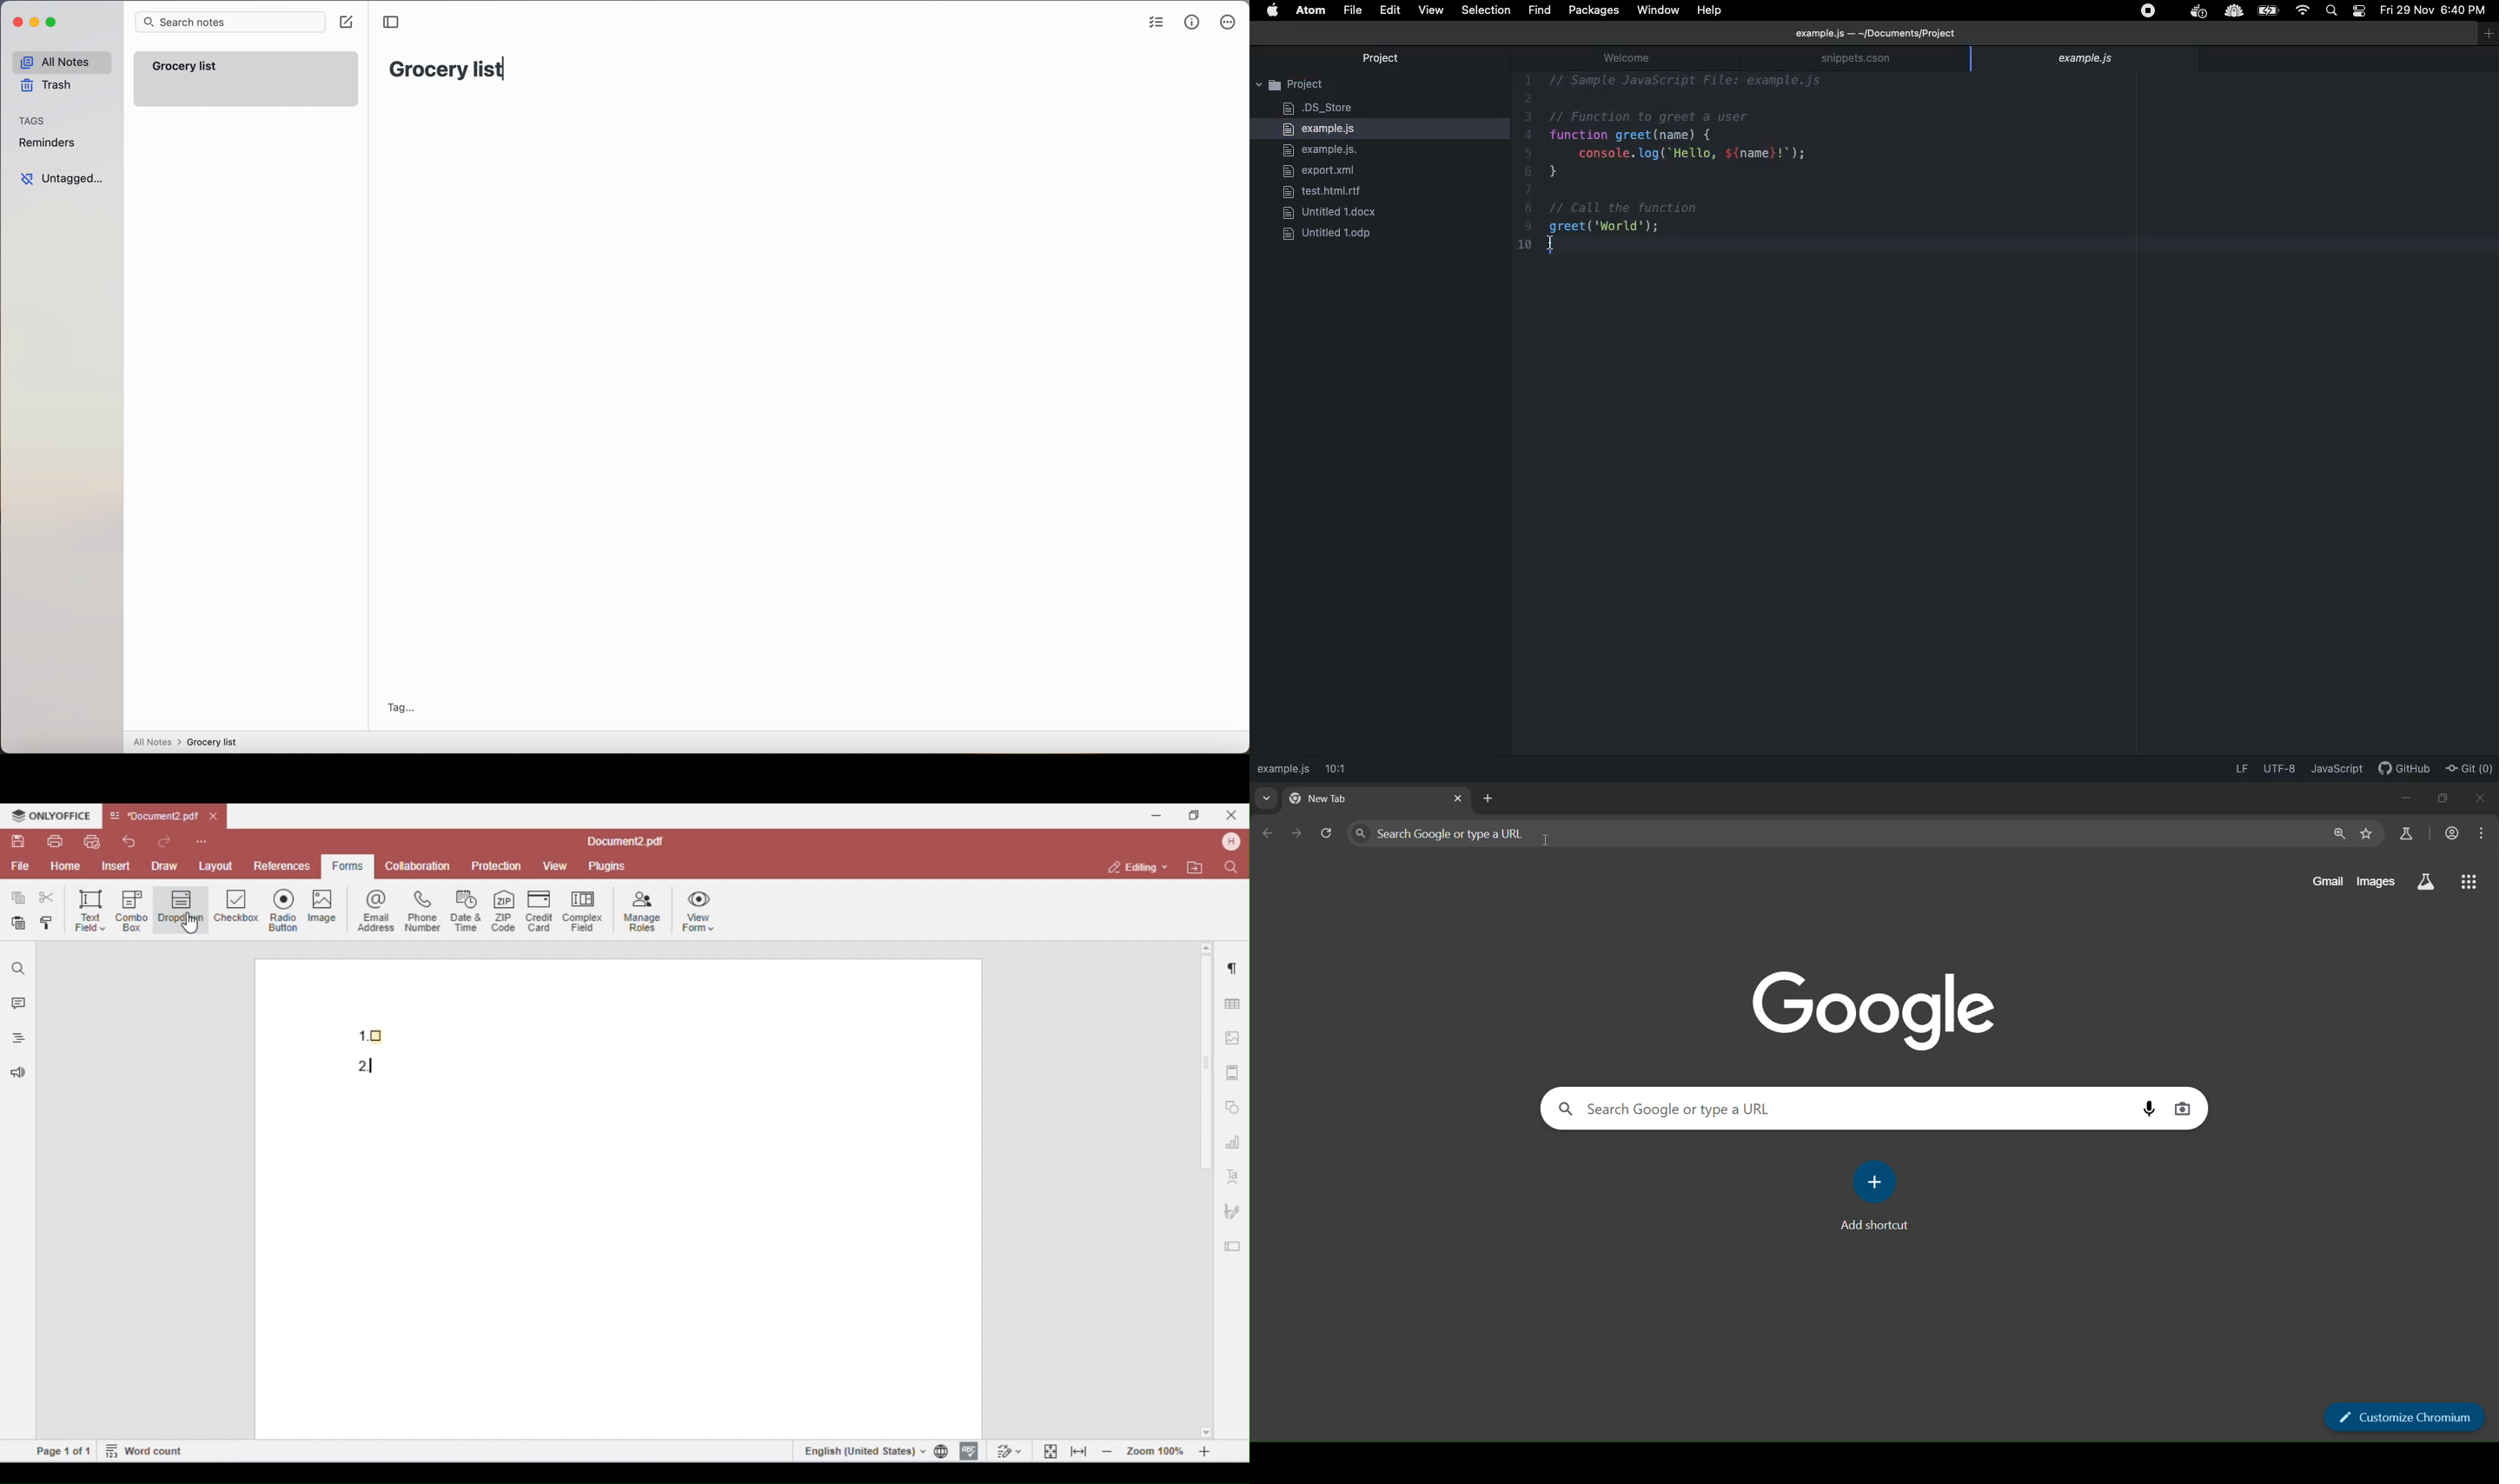  What do you see at coordinates (1431, 10) in the screenshot?
I see `View` at bounding box center [1431, 10].